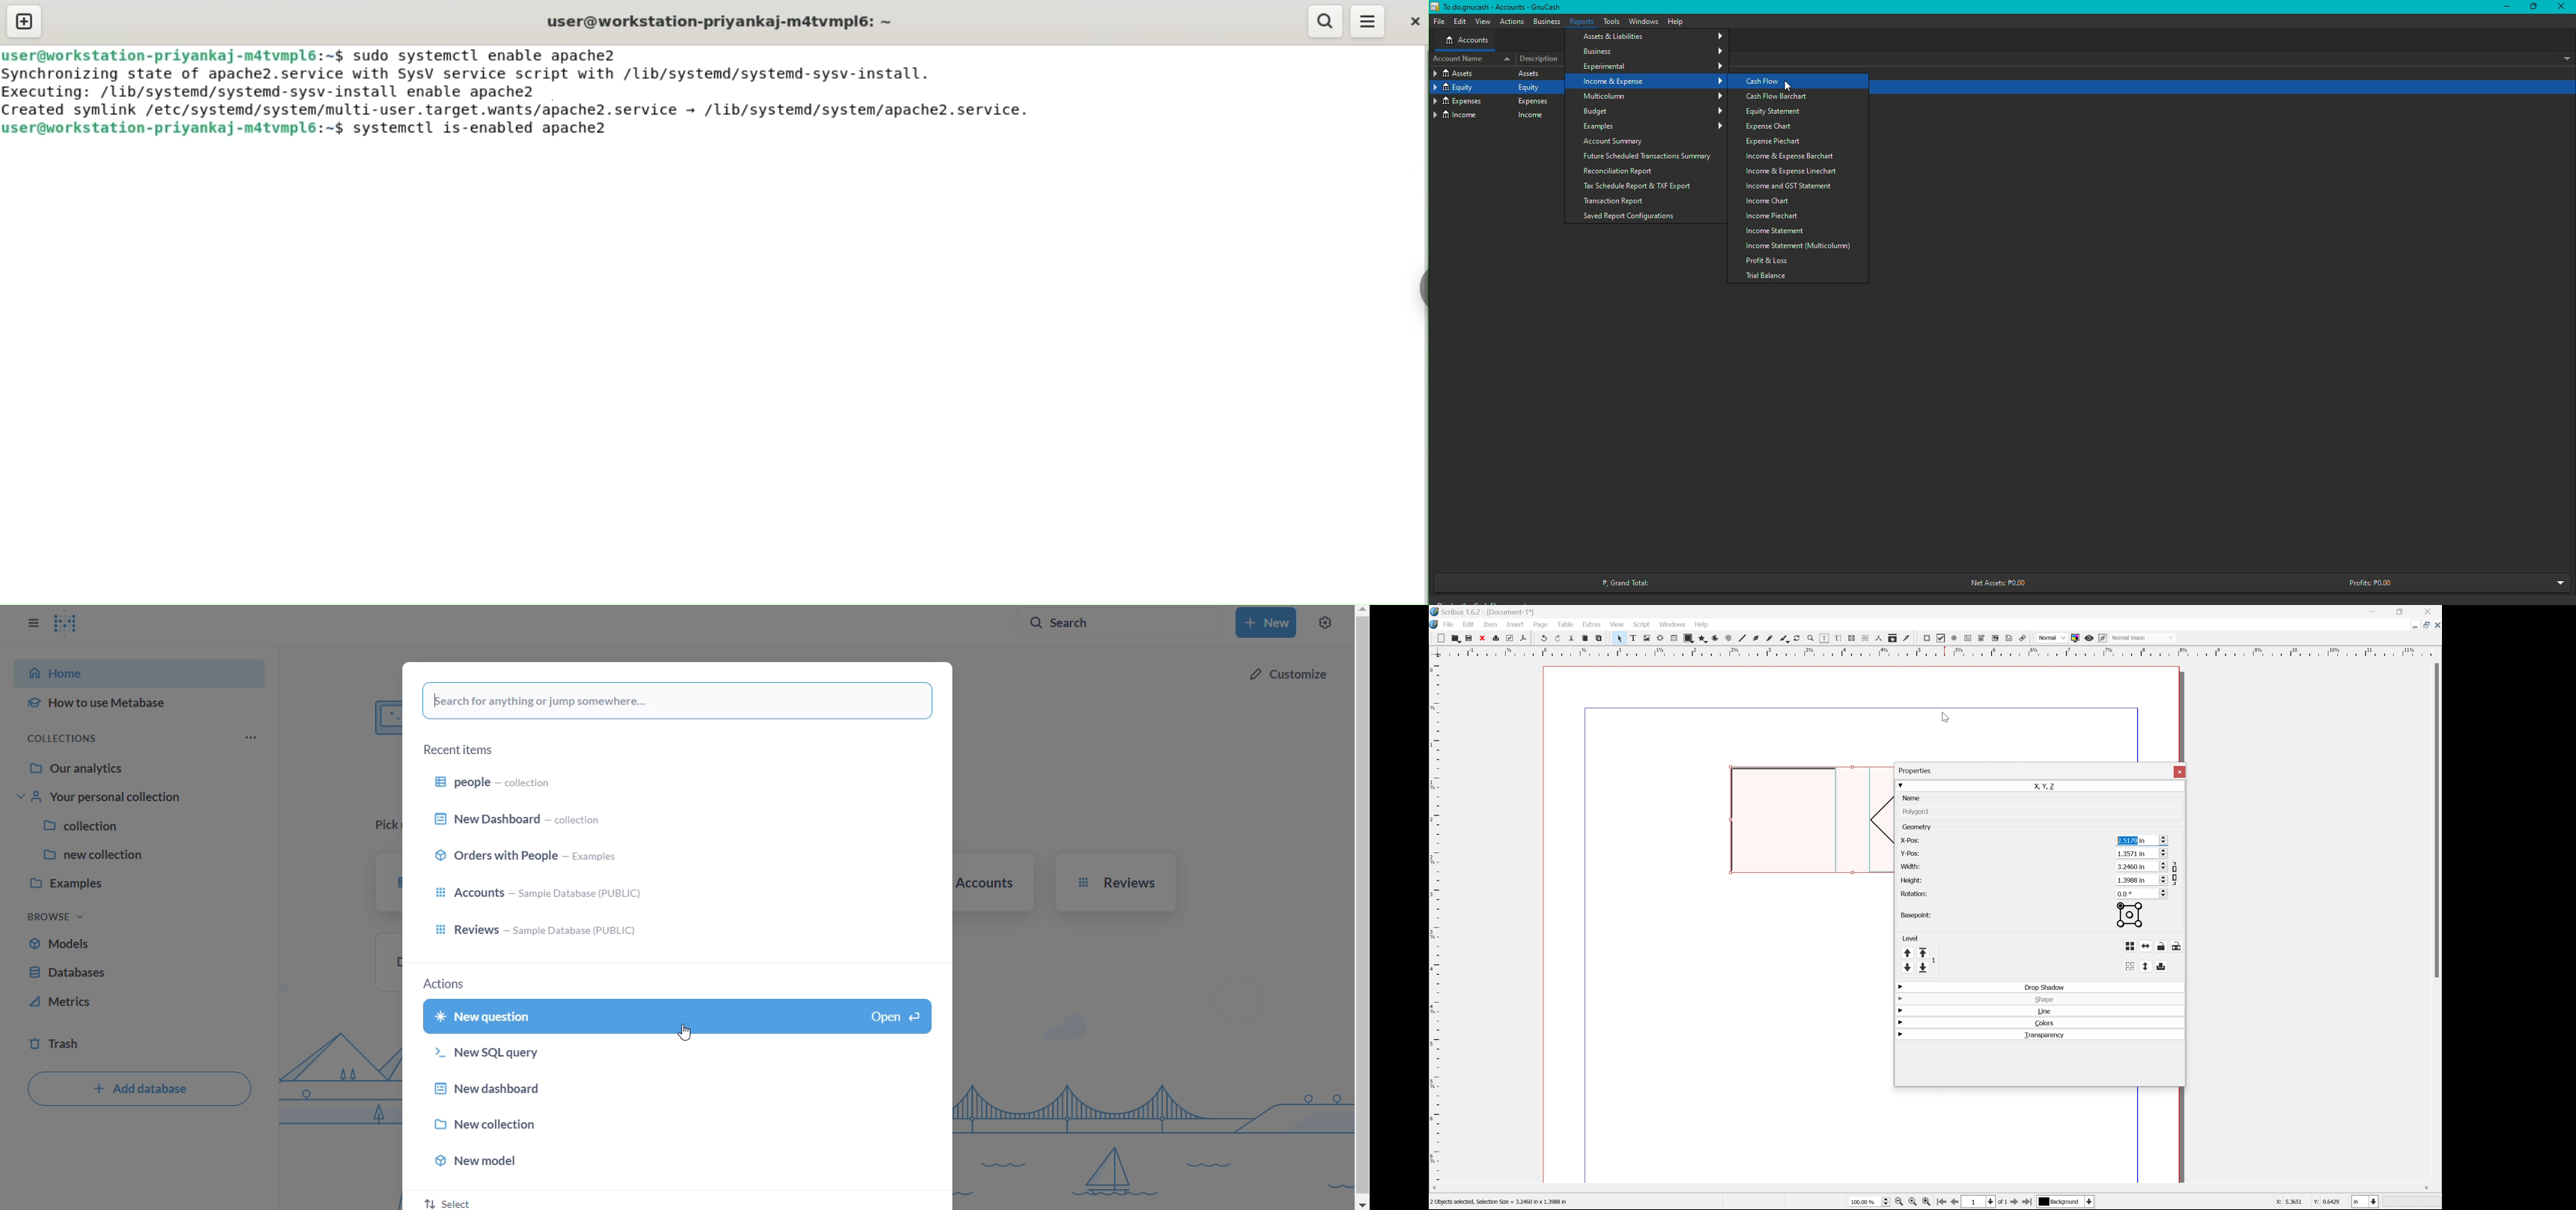 The image size is (2576, 1232). I want to click on Grand Total, so click(1632, 581).